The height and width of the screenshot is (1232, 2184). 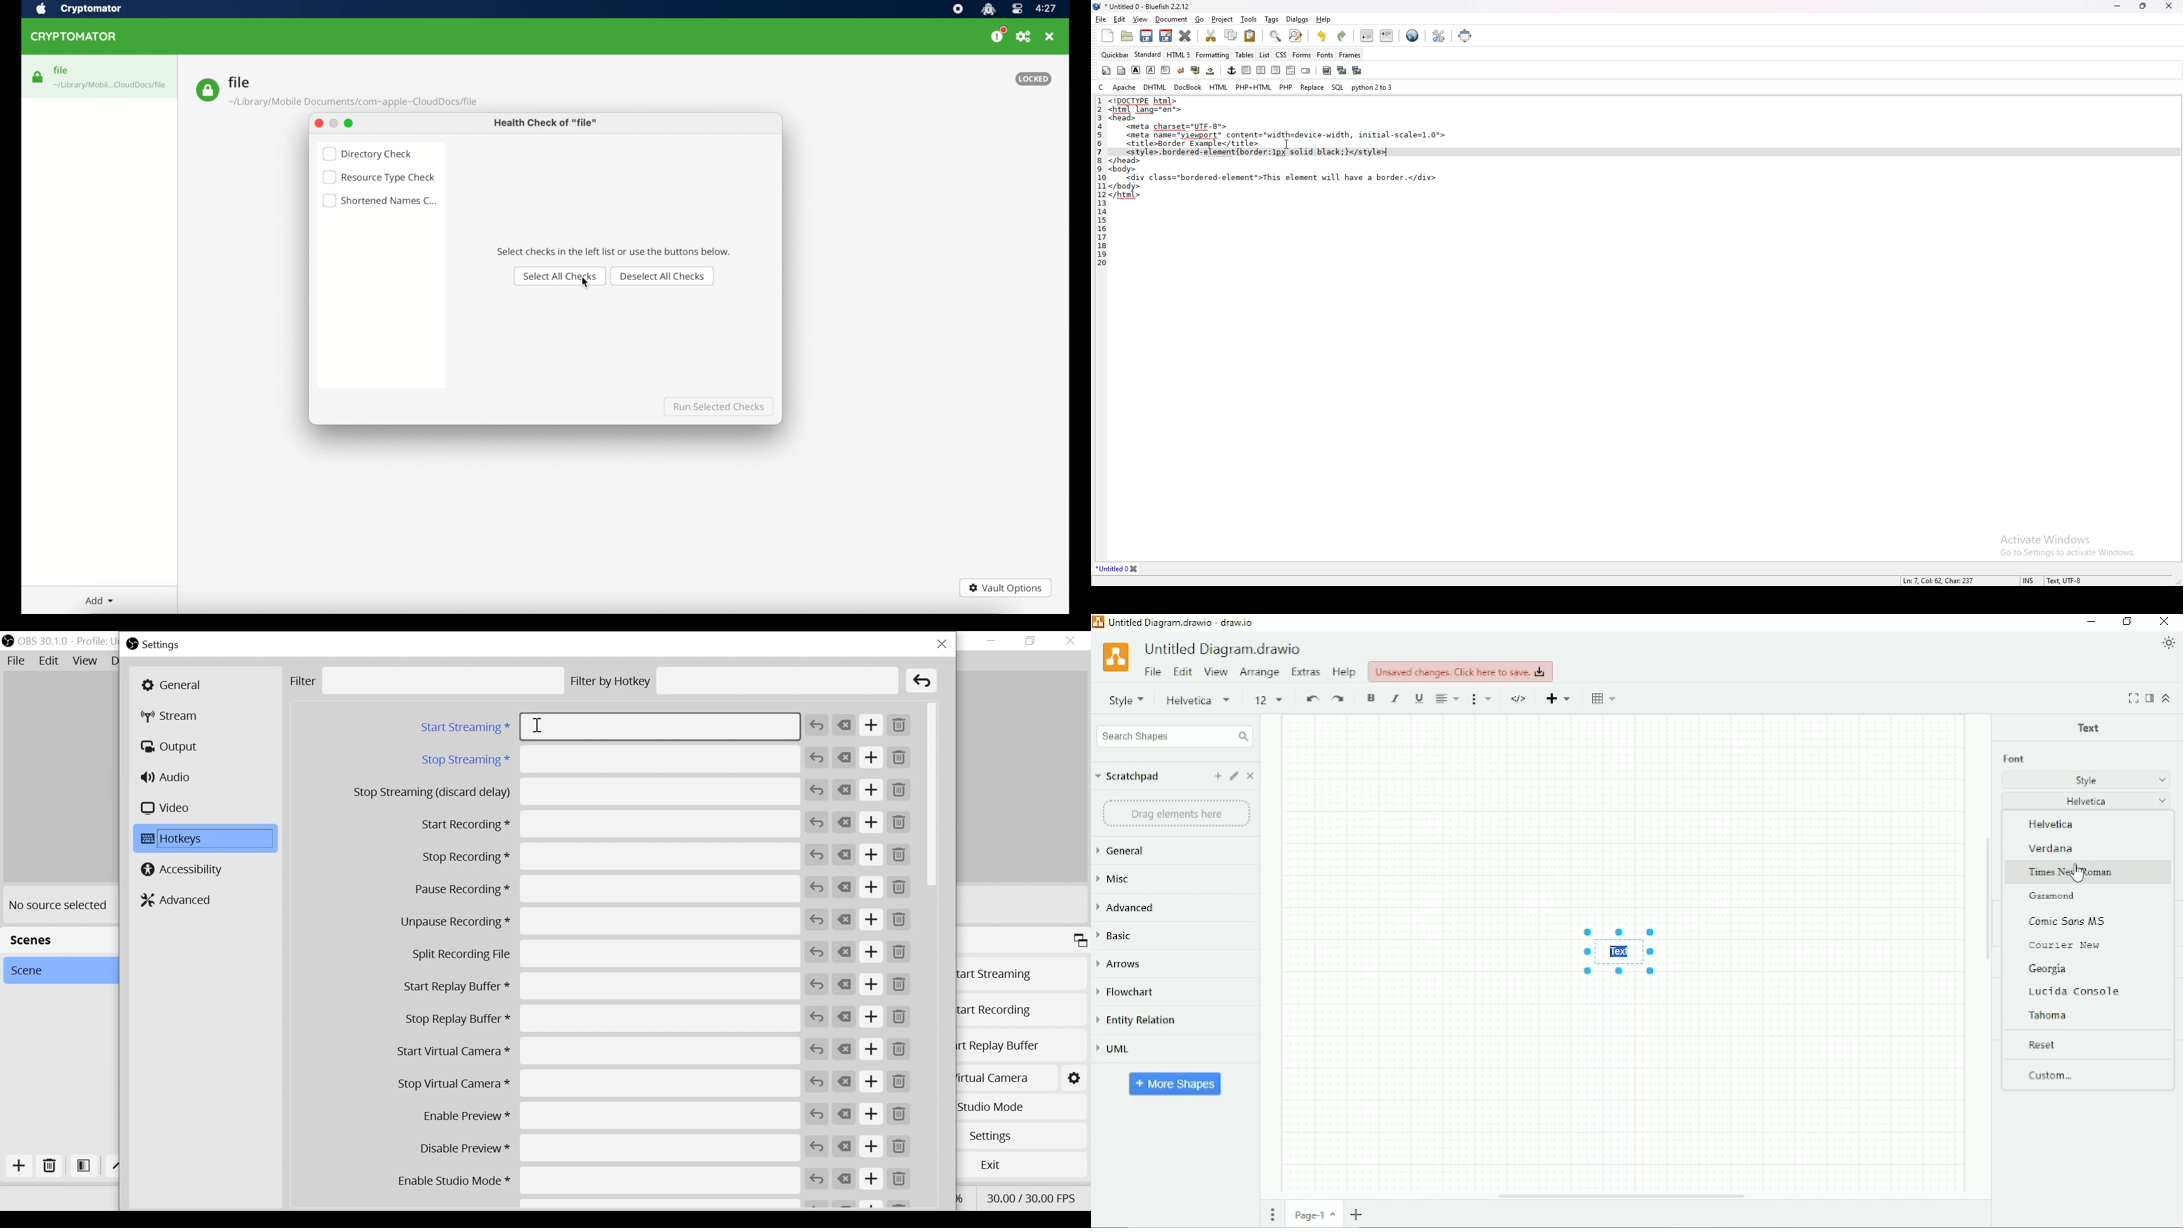 I want to click on Clear, so click(x=845, y=919).